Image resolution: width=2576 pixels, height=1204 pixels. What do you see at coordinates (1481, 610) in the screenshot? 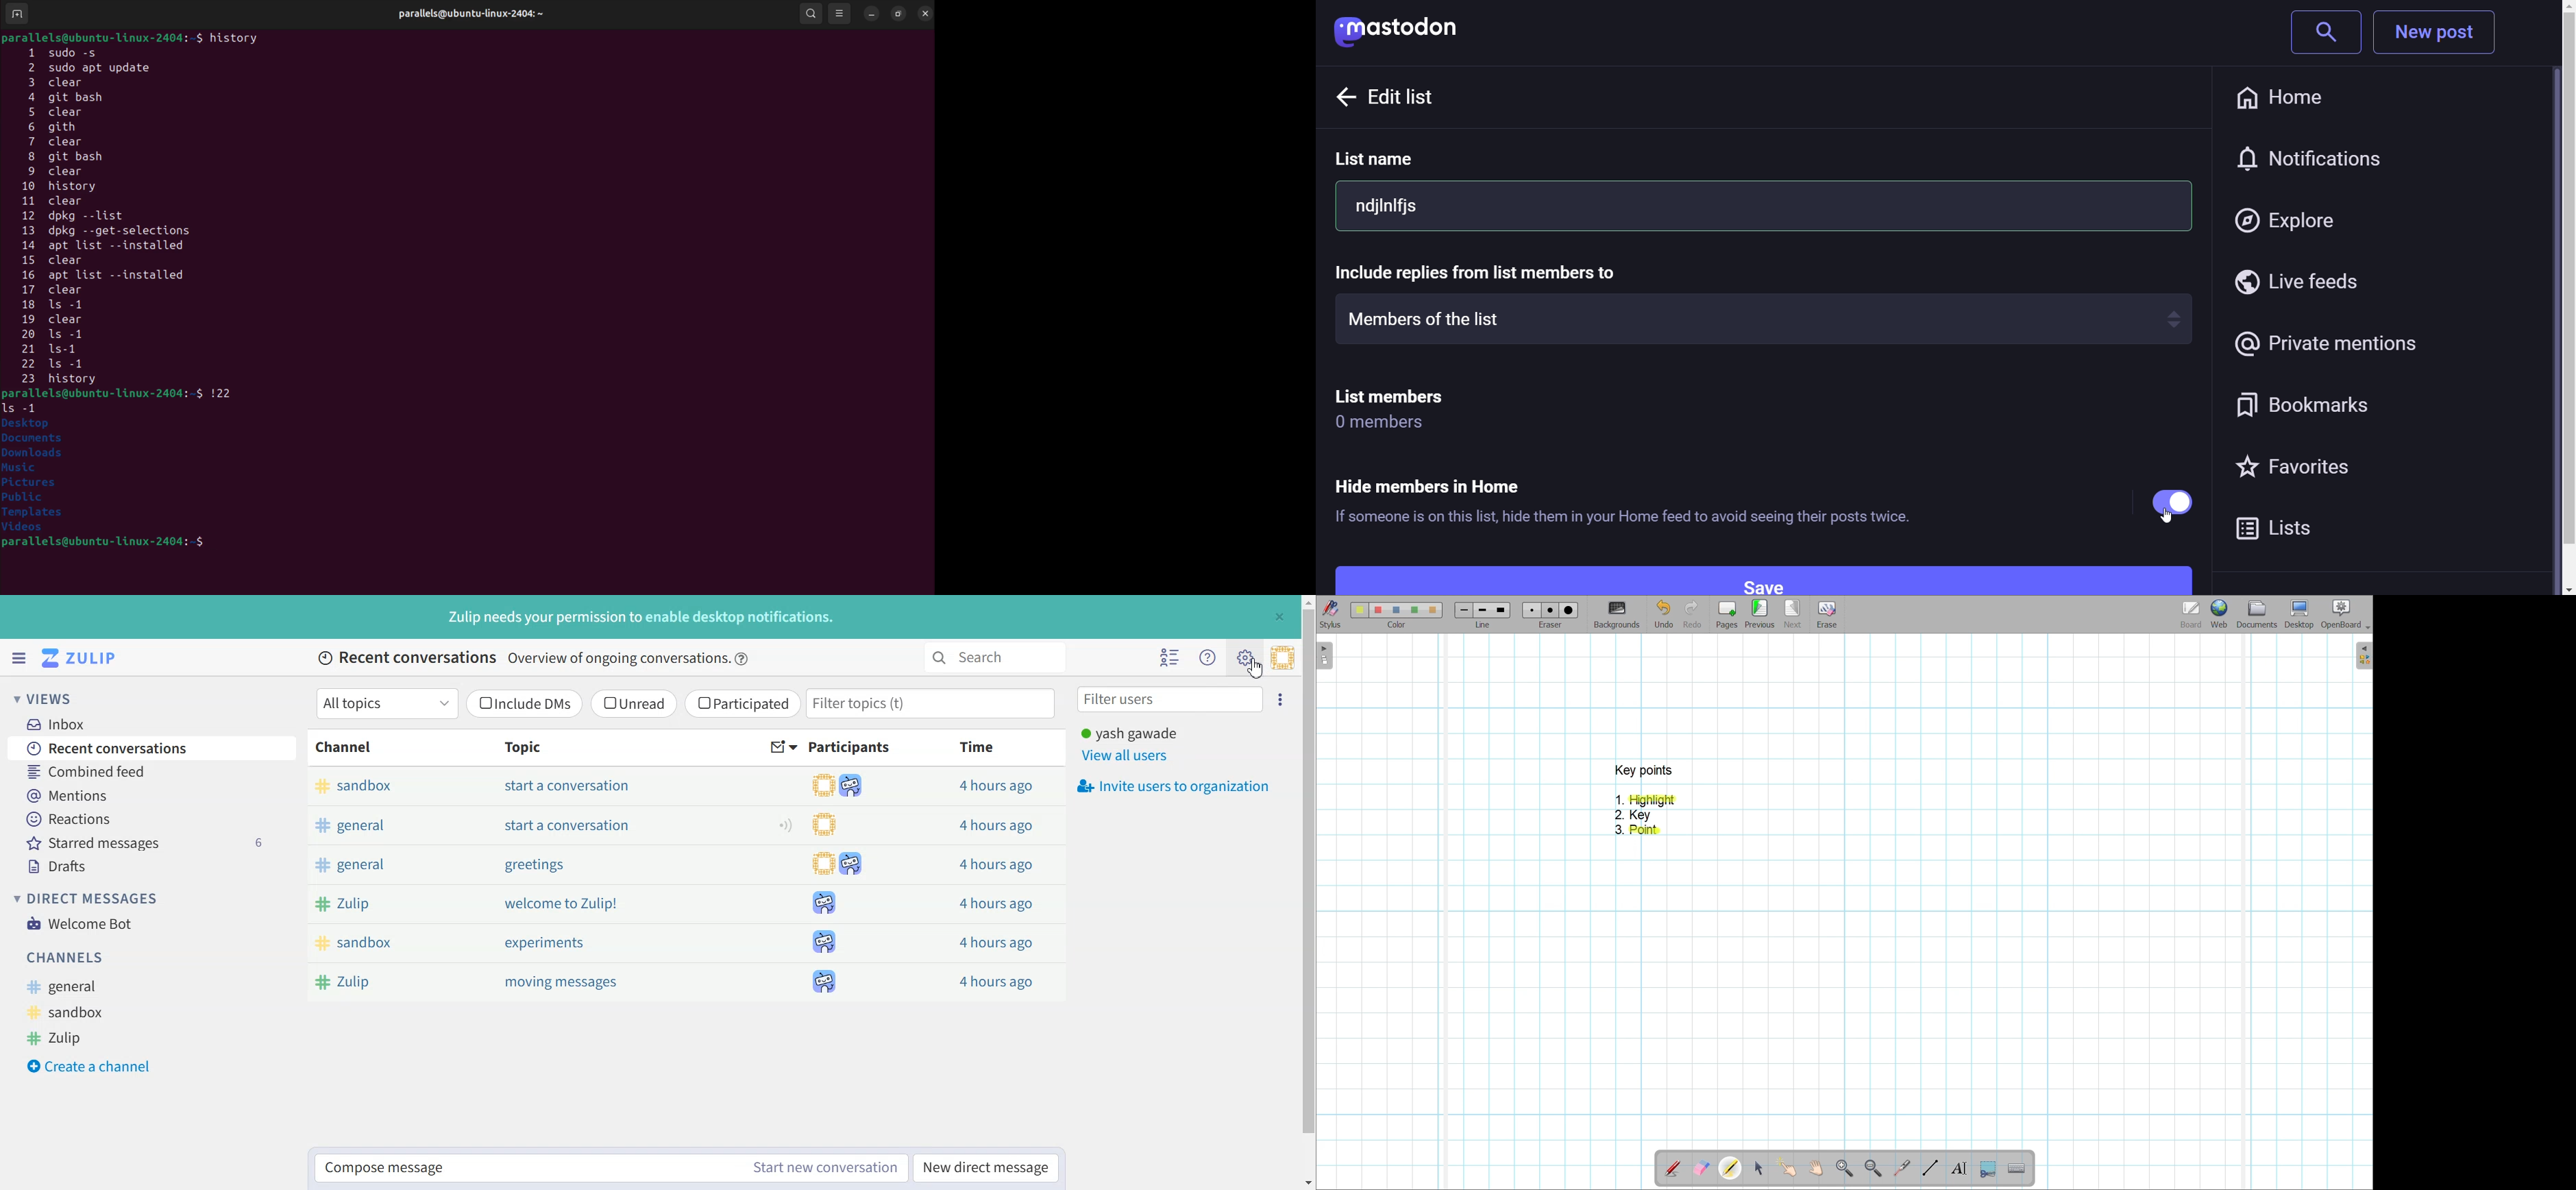
I see `line 2` at bounding box center [1481, 610].